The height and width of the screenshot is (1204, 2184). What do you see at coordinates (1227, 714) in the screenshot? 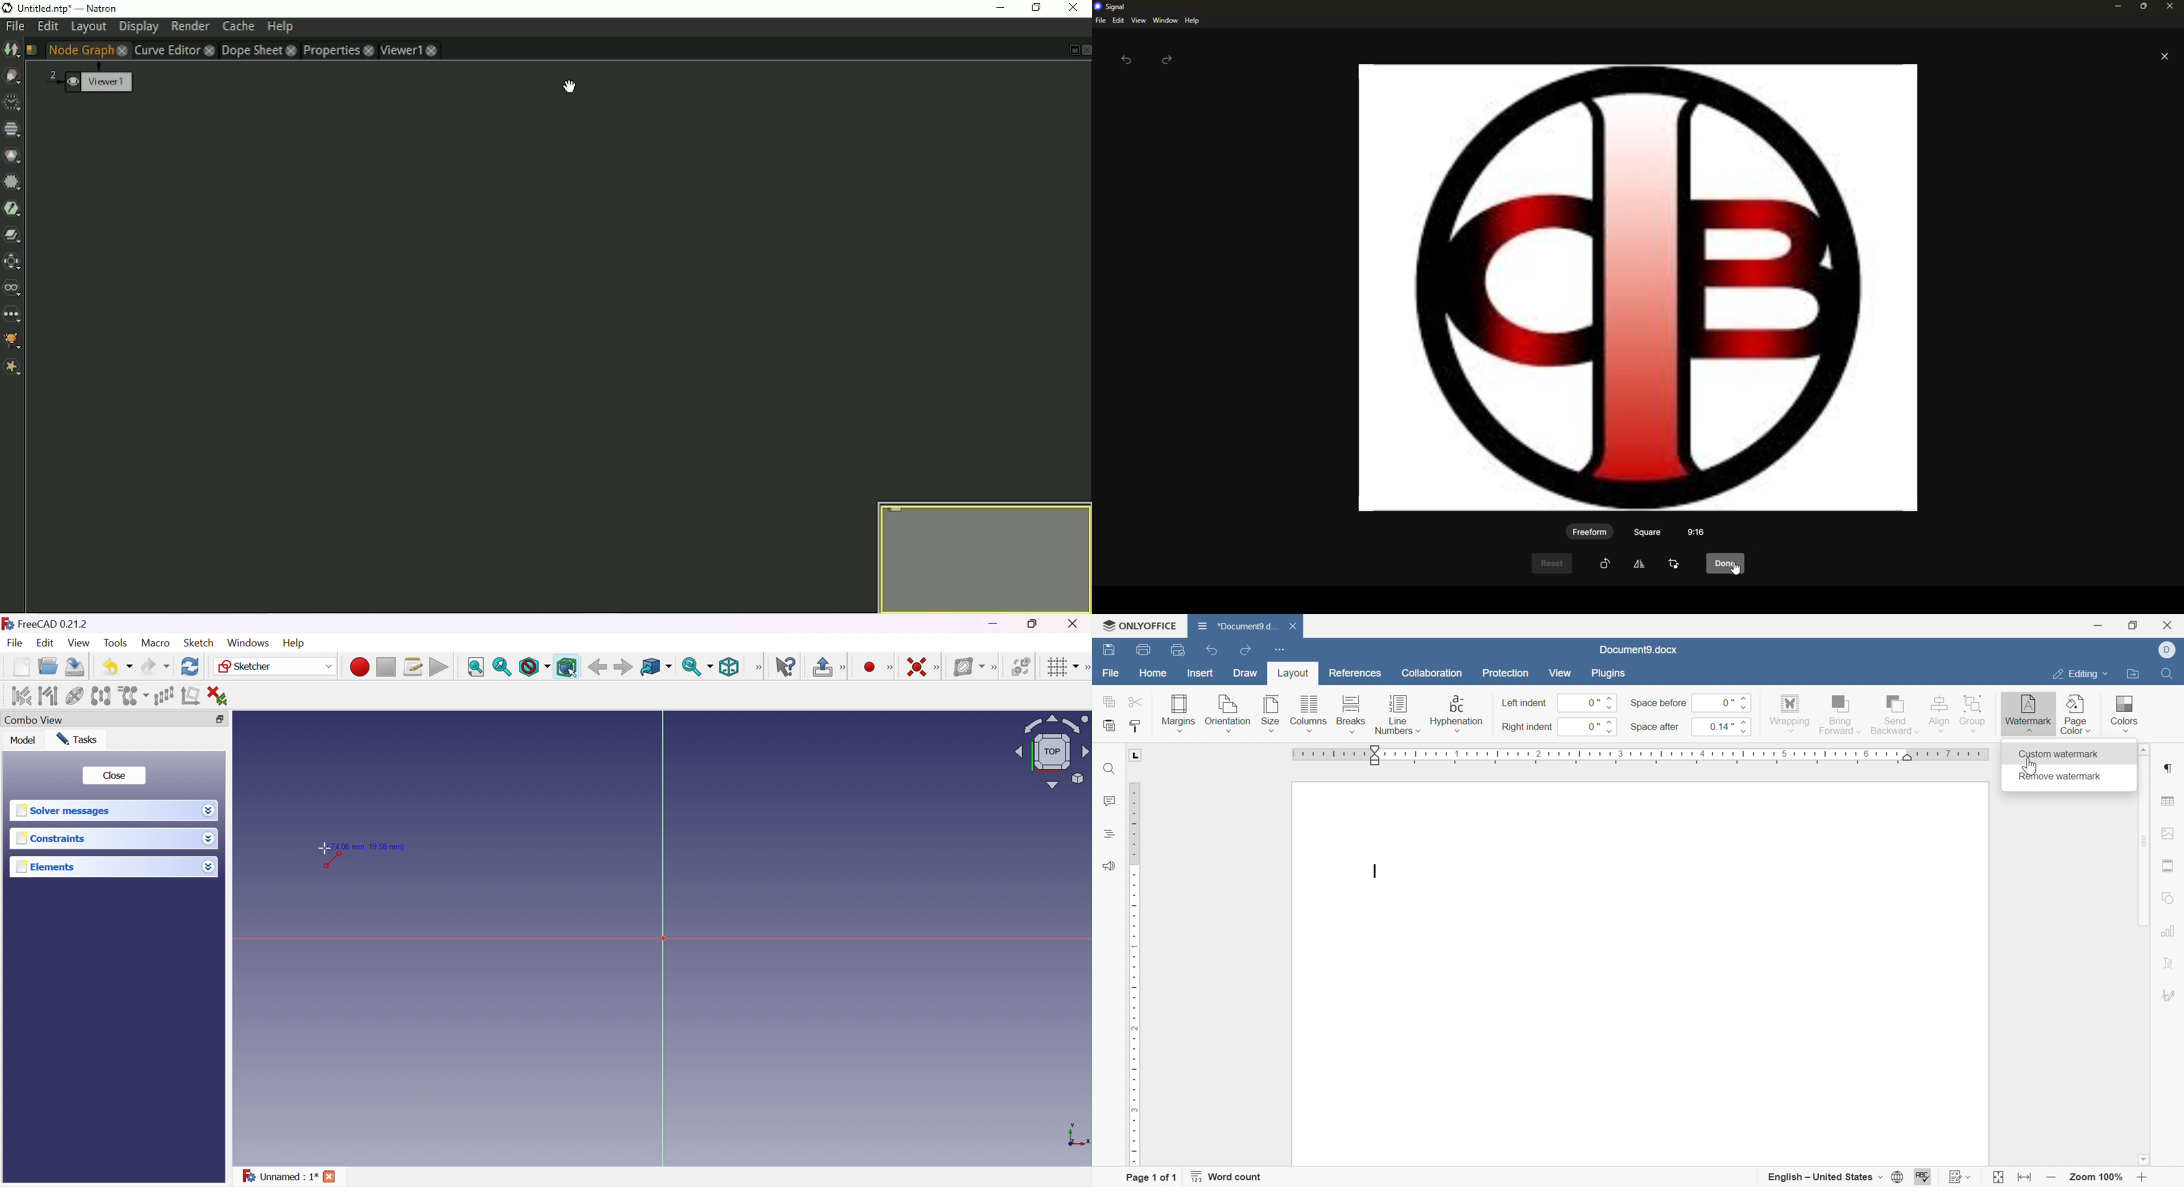
I see `orientation` at bounding box center [1227, 714].